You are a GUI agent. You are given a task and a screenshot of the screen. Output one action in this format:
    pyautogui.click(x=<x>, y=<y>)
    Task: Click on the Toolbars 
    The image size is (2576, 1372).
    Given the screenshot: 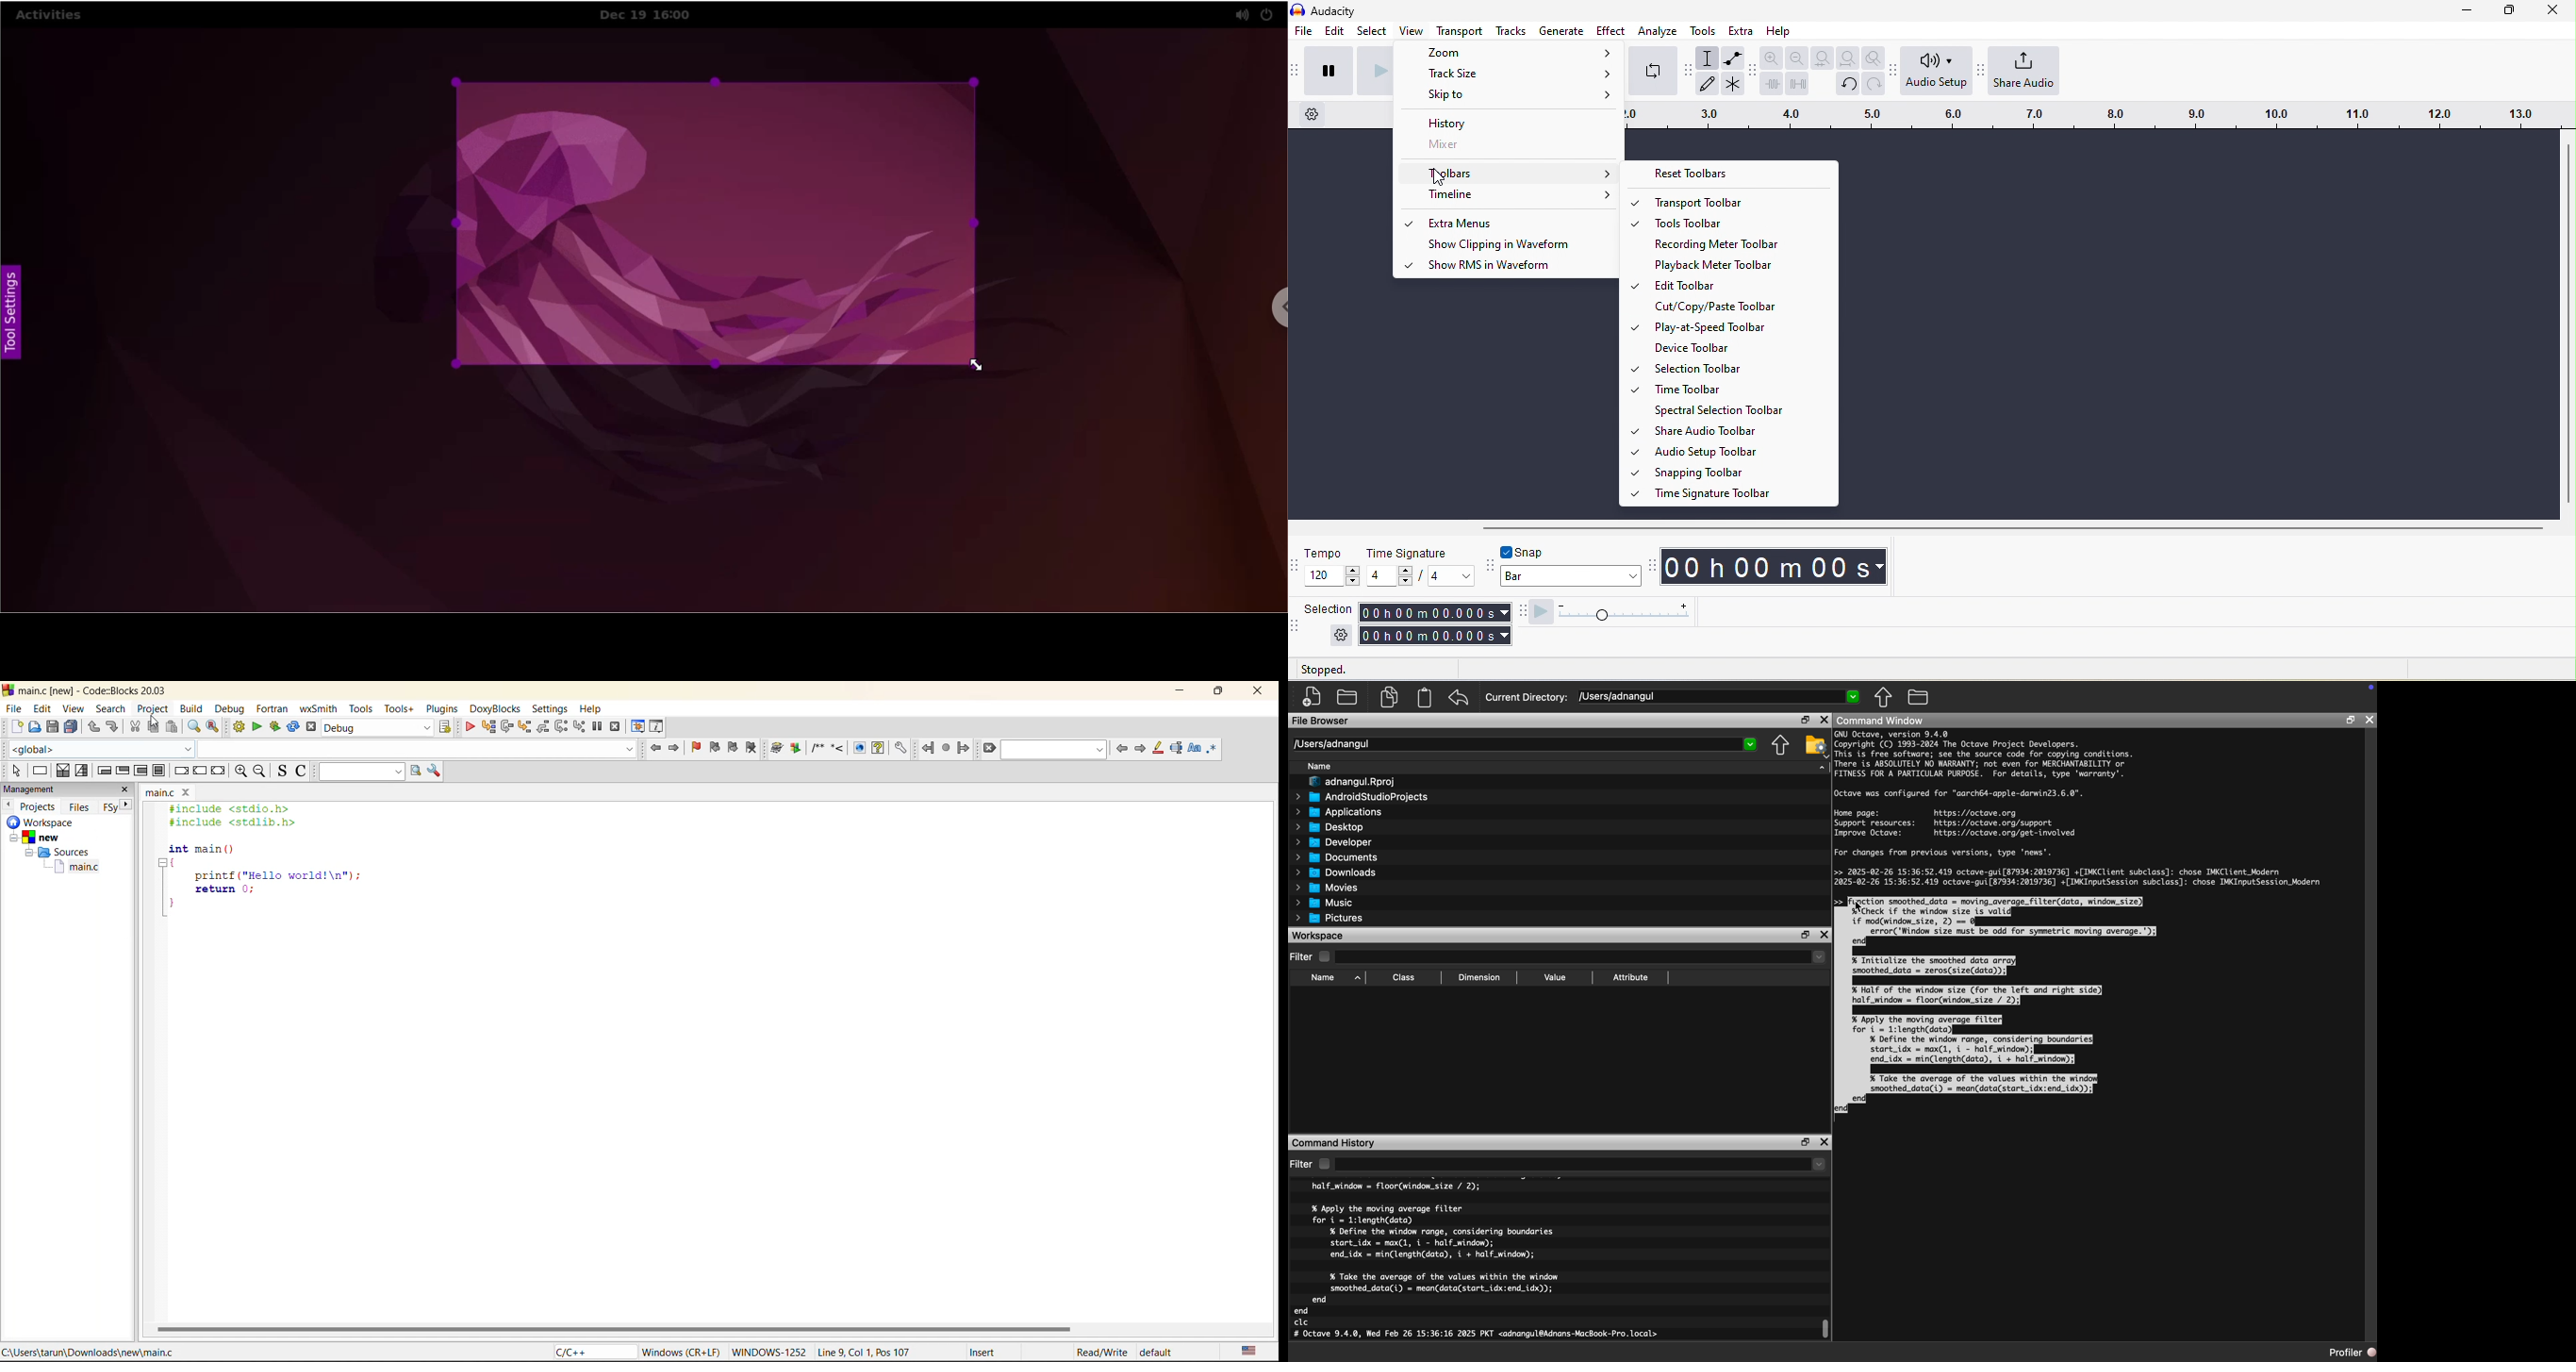 What is the action you would take?
    pyautogui.click(x=1508, y=173)
    